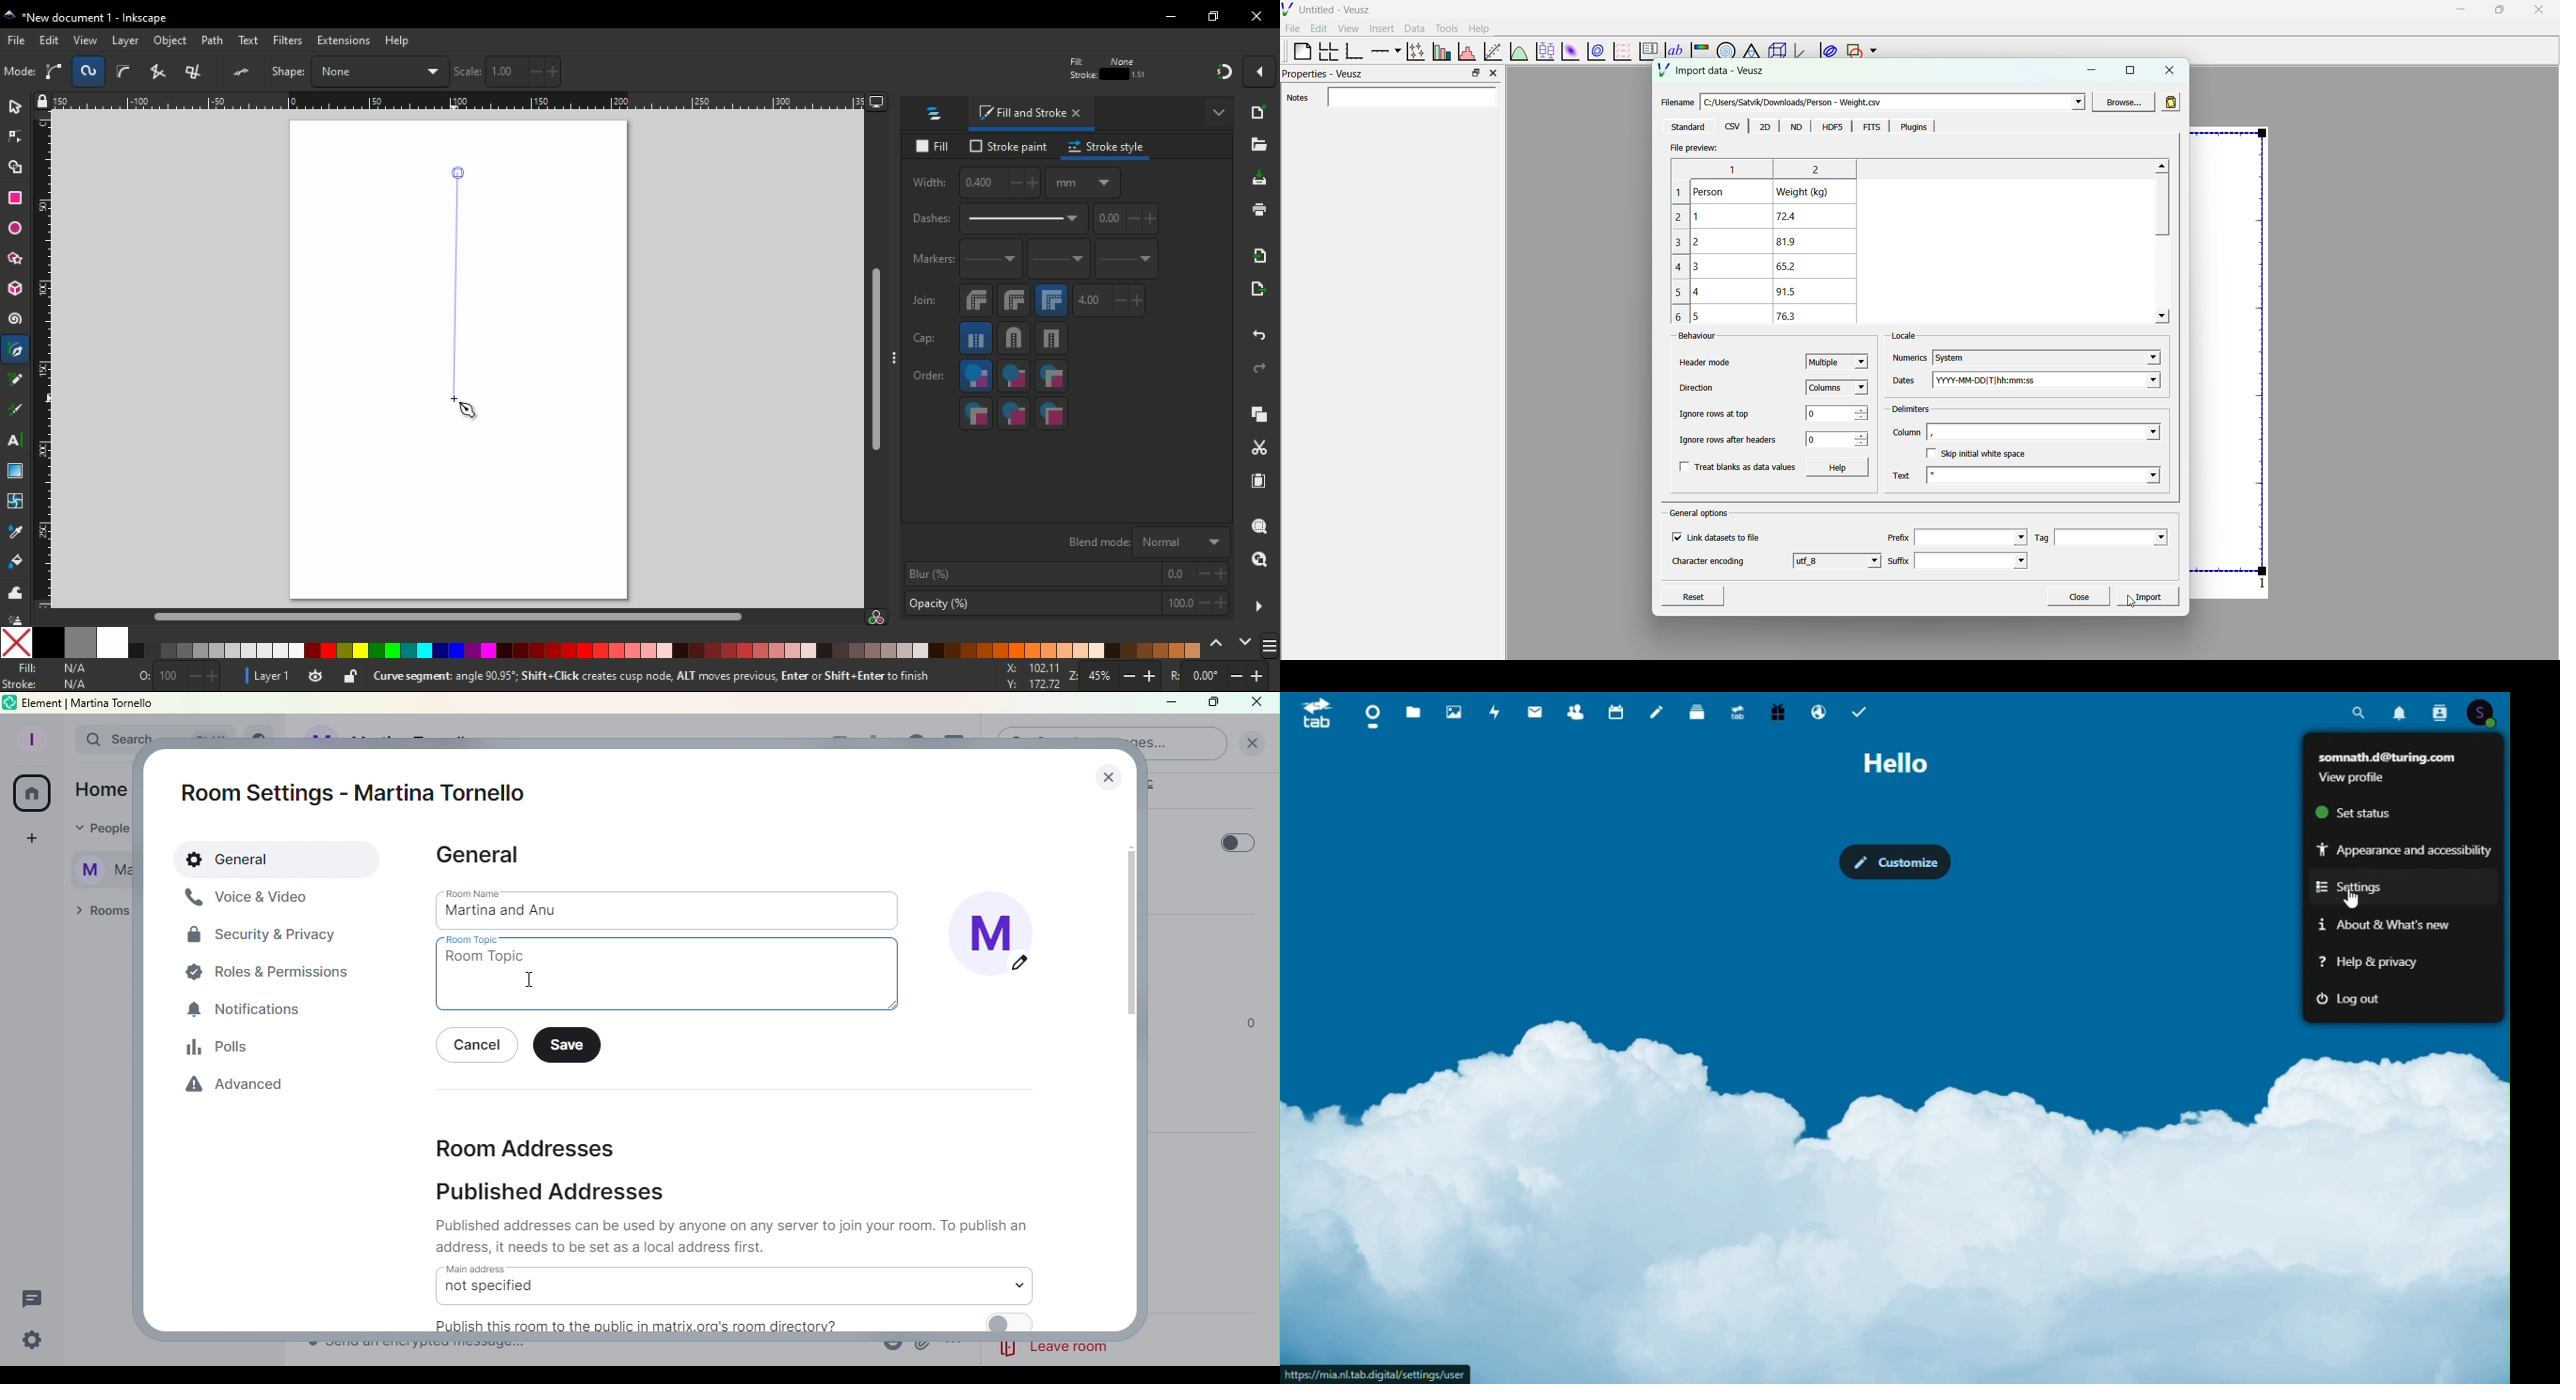 The width and height of the screenshot is (2576, 1400). Describe the element at coordinates (2483, 711) in the screenshot. I see `Account icon` at that location.